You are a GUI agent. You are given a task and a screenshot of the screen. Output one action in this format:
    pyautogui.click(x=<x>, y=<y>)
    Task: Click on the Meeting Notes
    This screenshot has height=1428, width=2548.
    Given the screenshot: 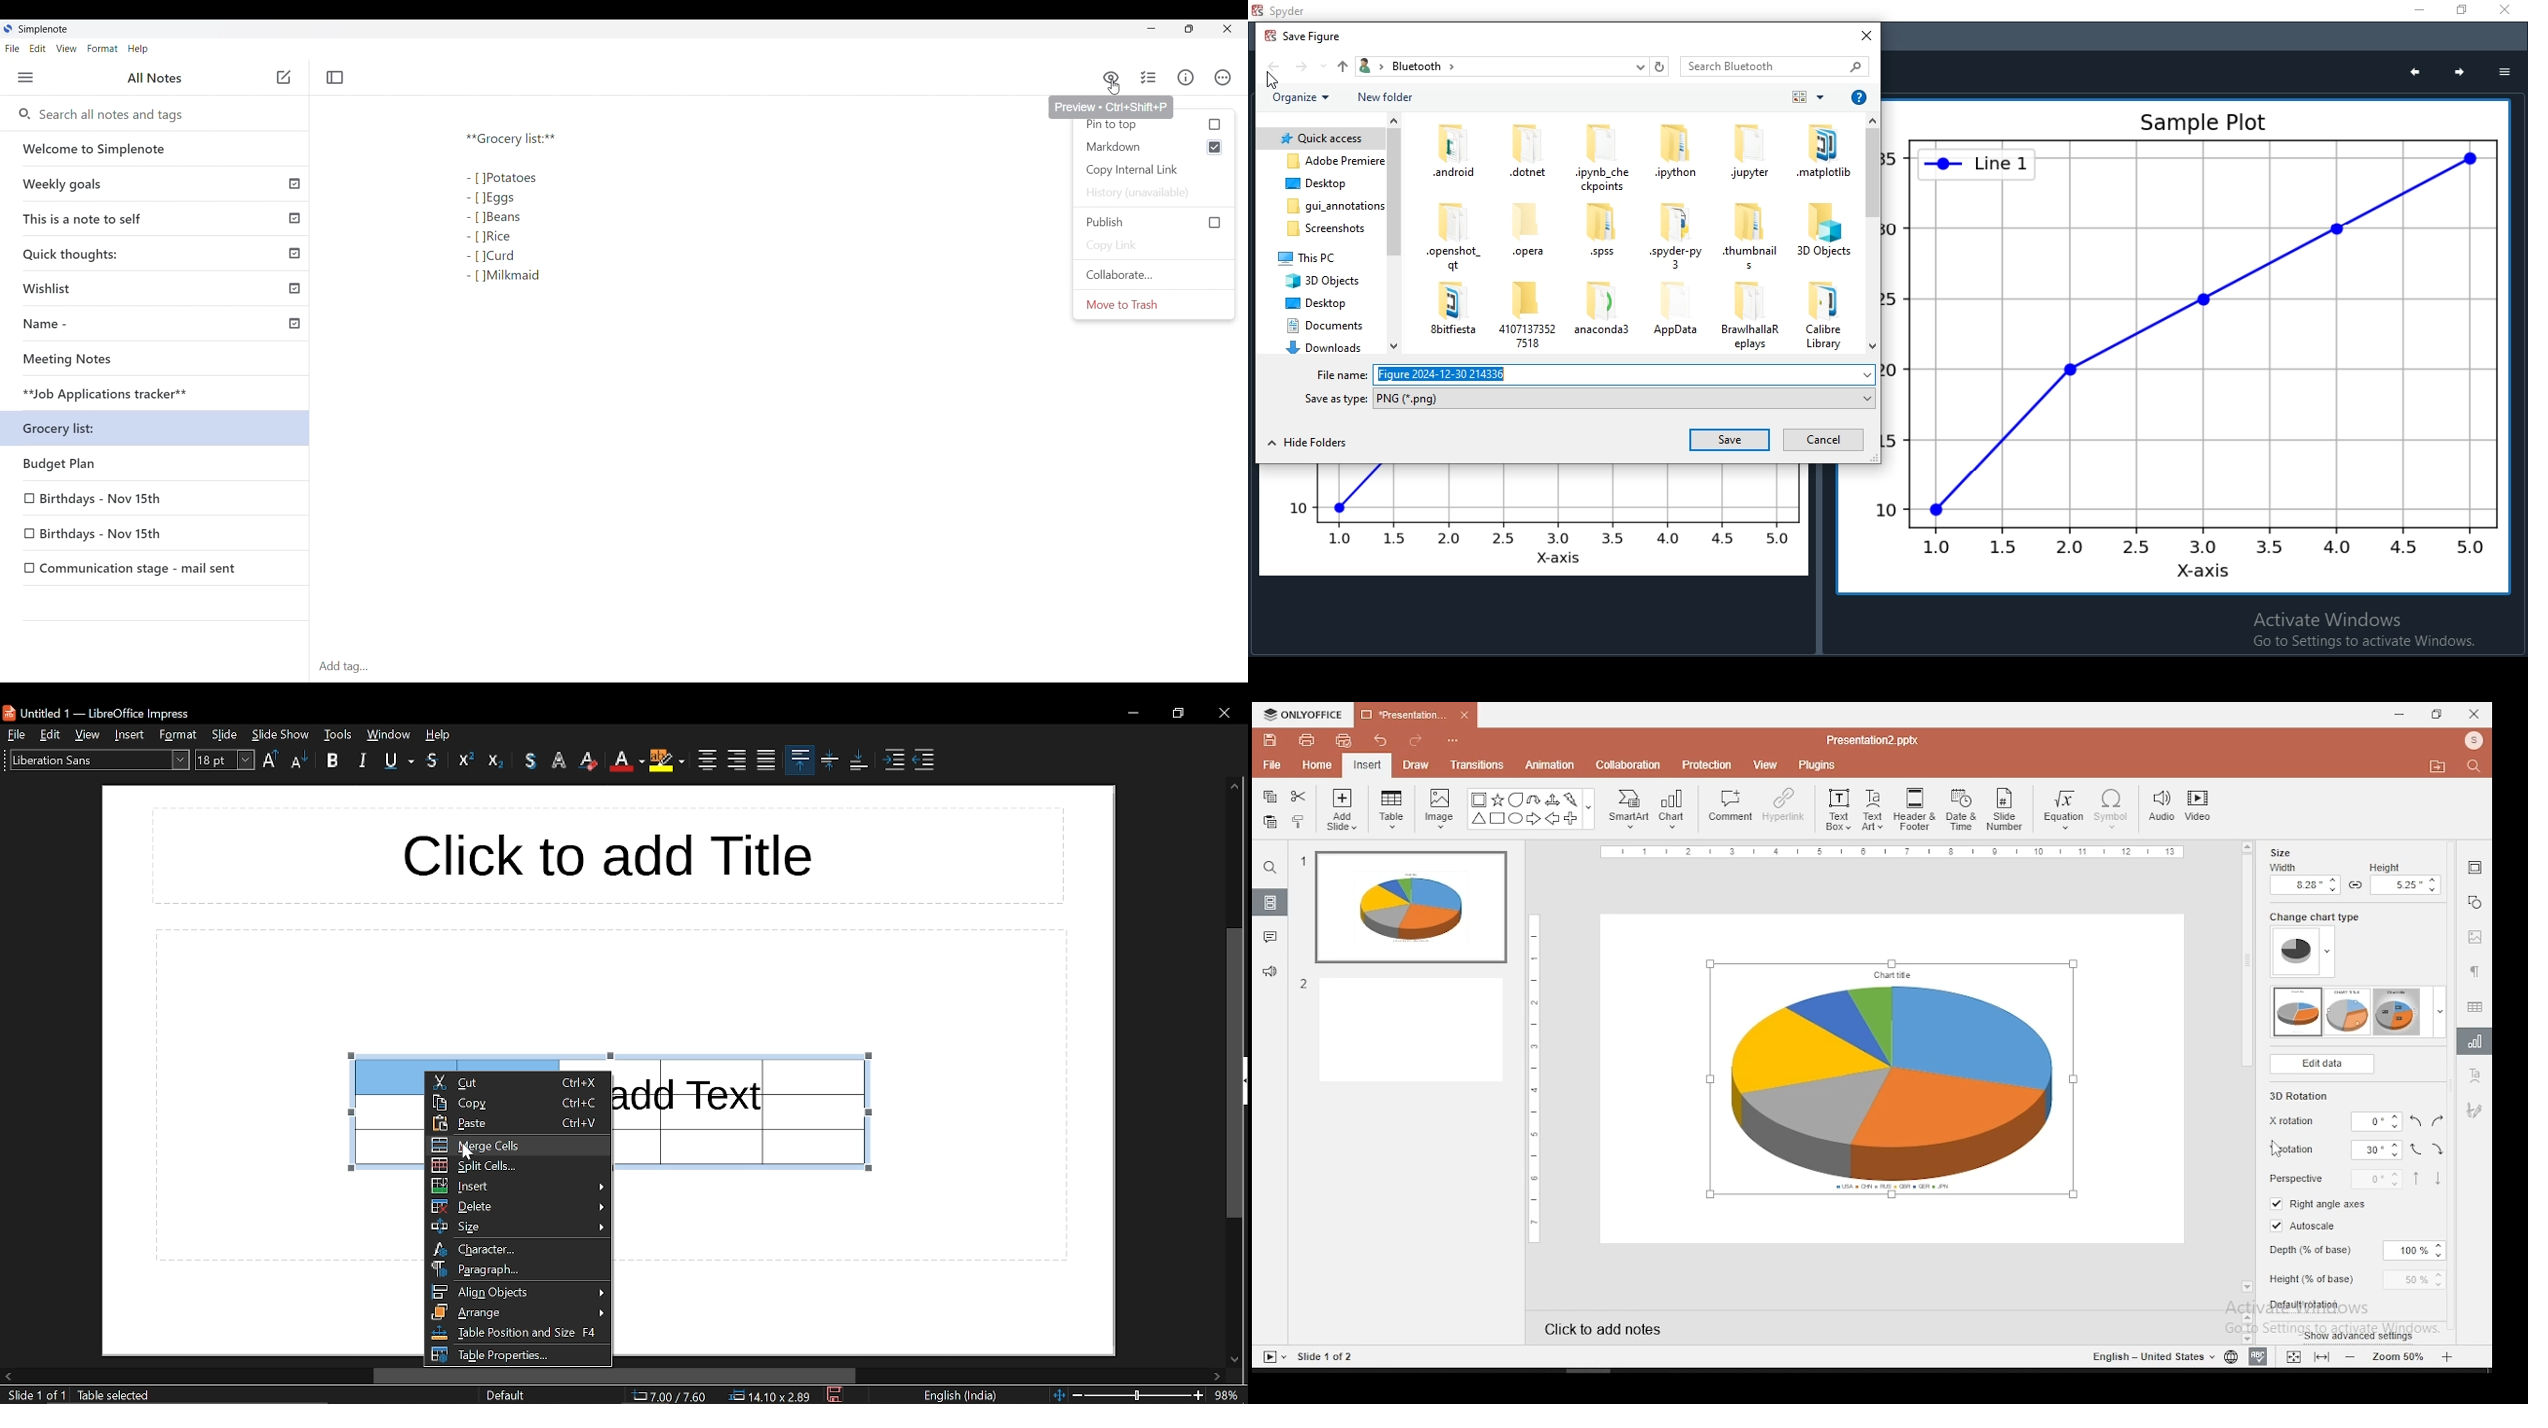 What is the action you would take?
    pyautogui.click(x=159, y=361)
    